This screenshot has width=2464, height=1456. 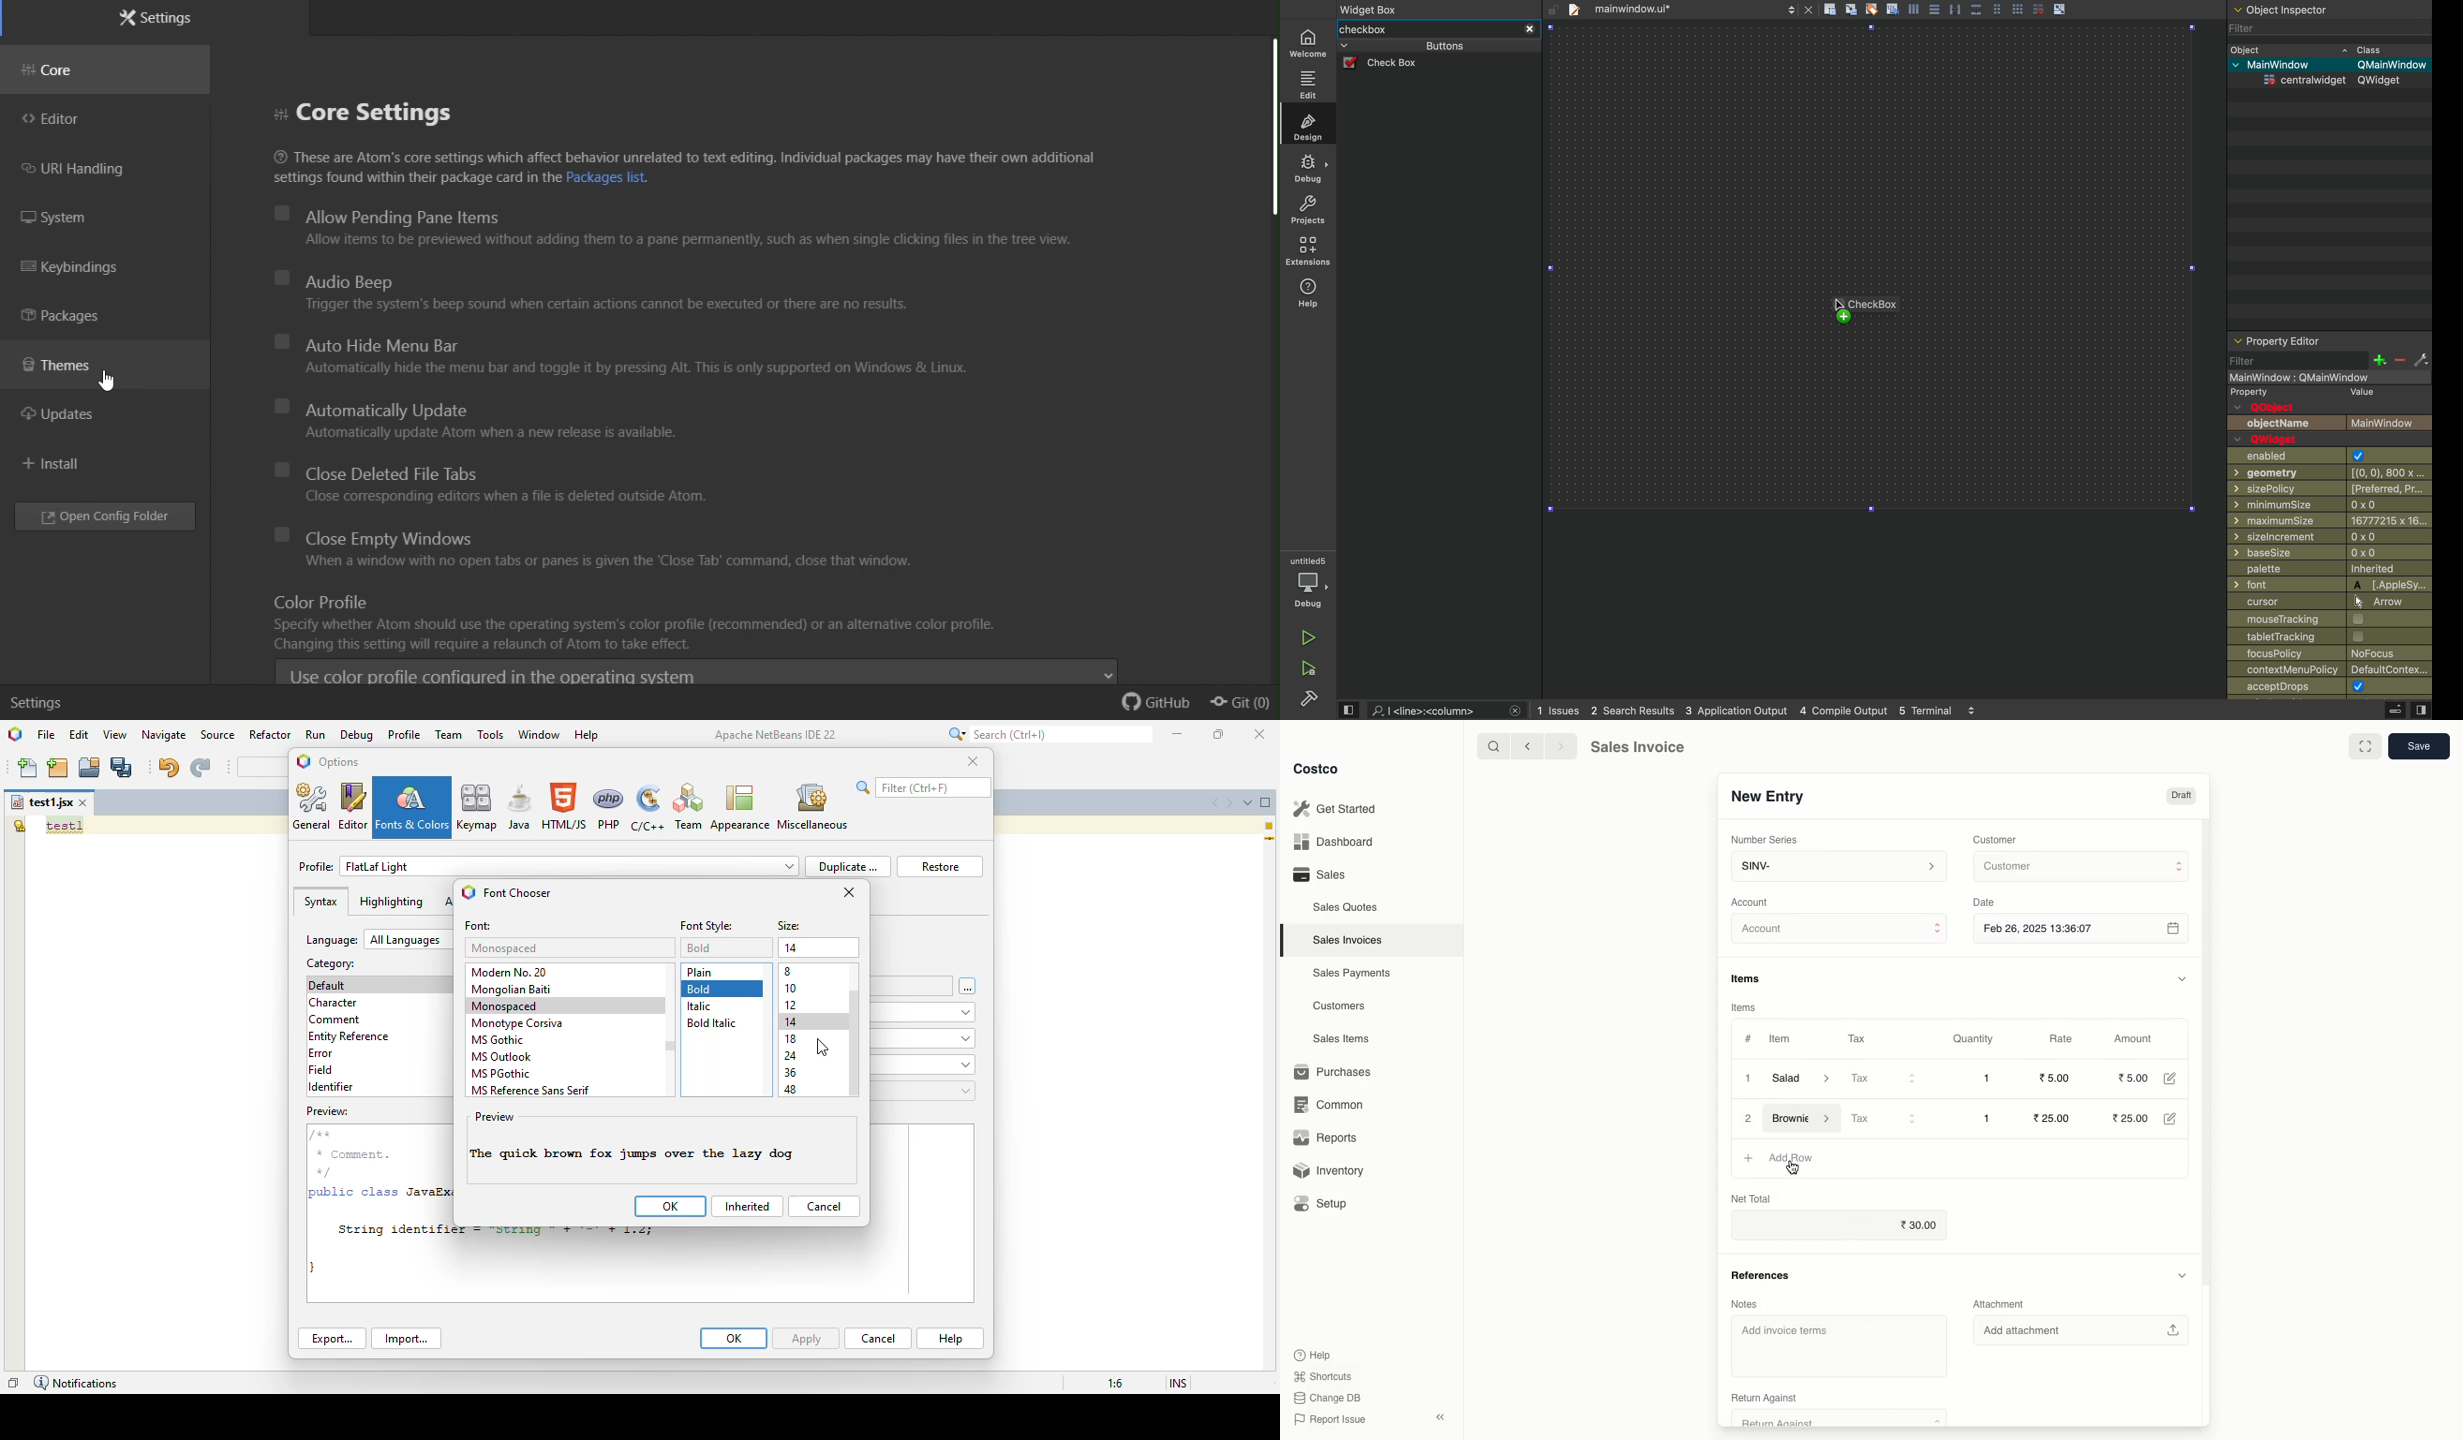 I want to click on #, so click(x=1748, y=1037).